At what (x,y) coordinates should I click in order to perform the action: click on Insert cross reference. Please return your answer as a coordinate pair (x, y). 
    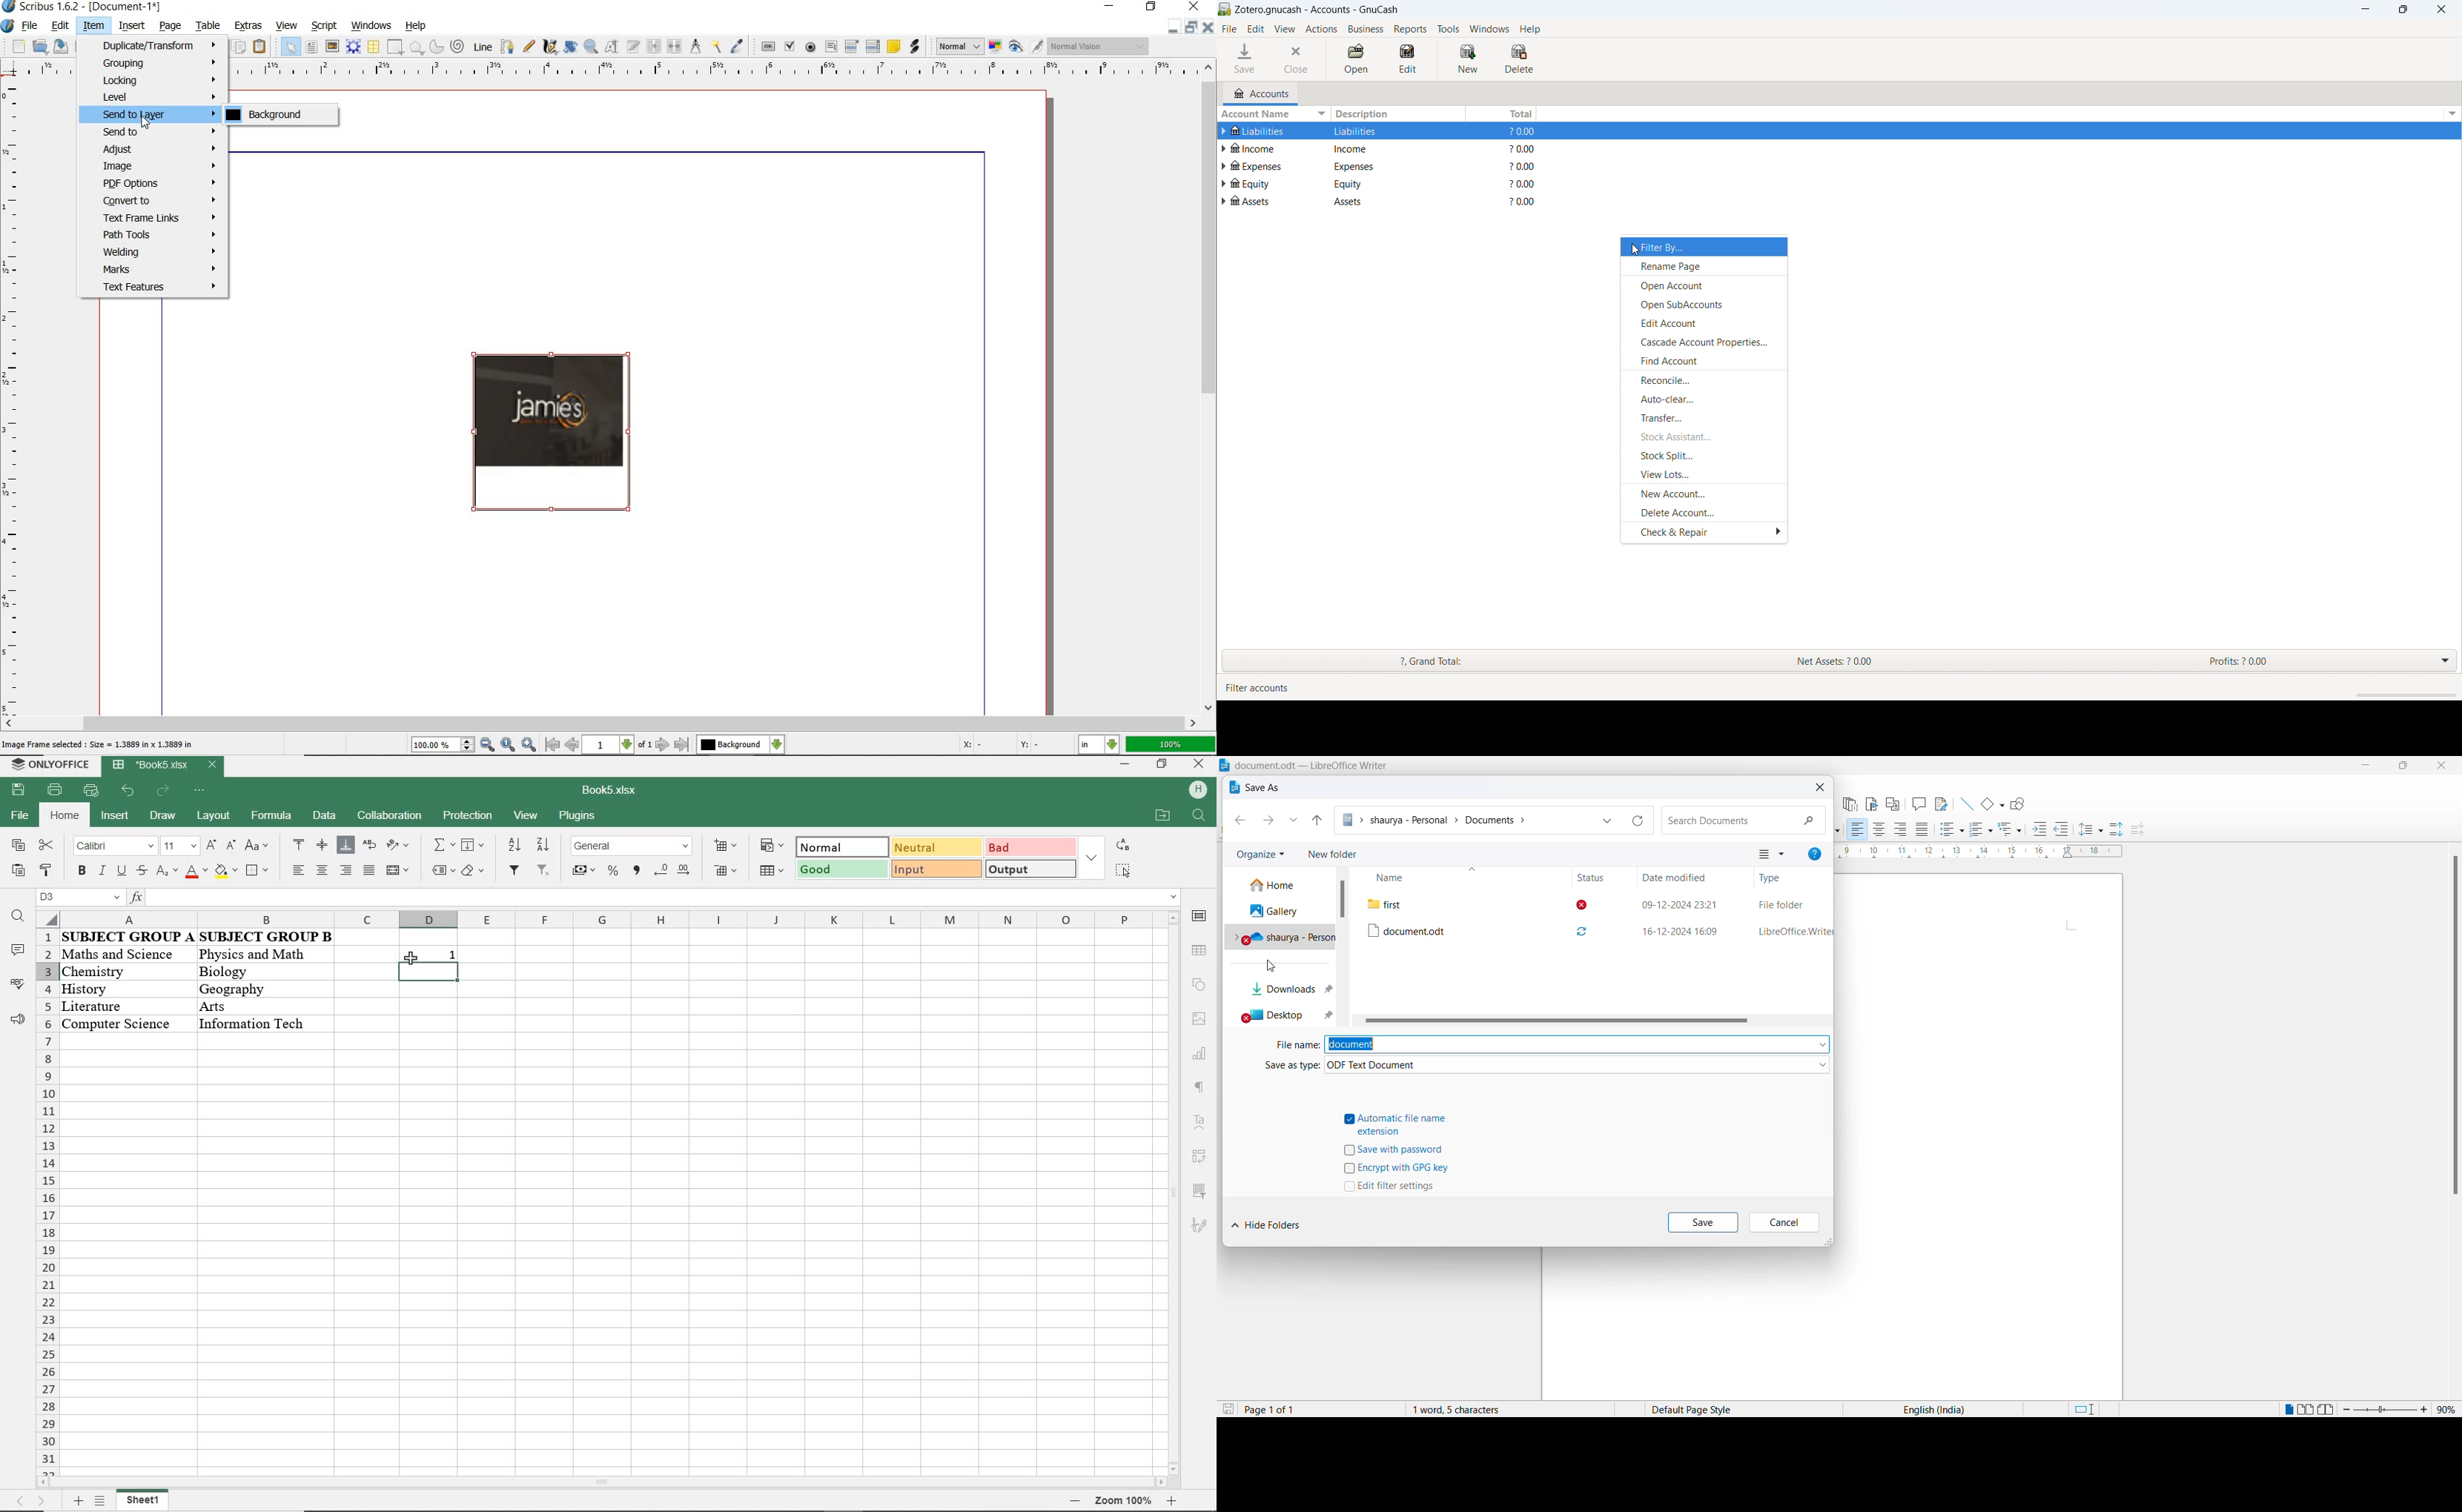
    Looking at the image, I should click on (1891, 805).